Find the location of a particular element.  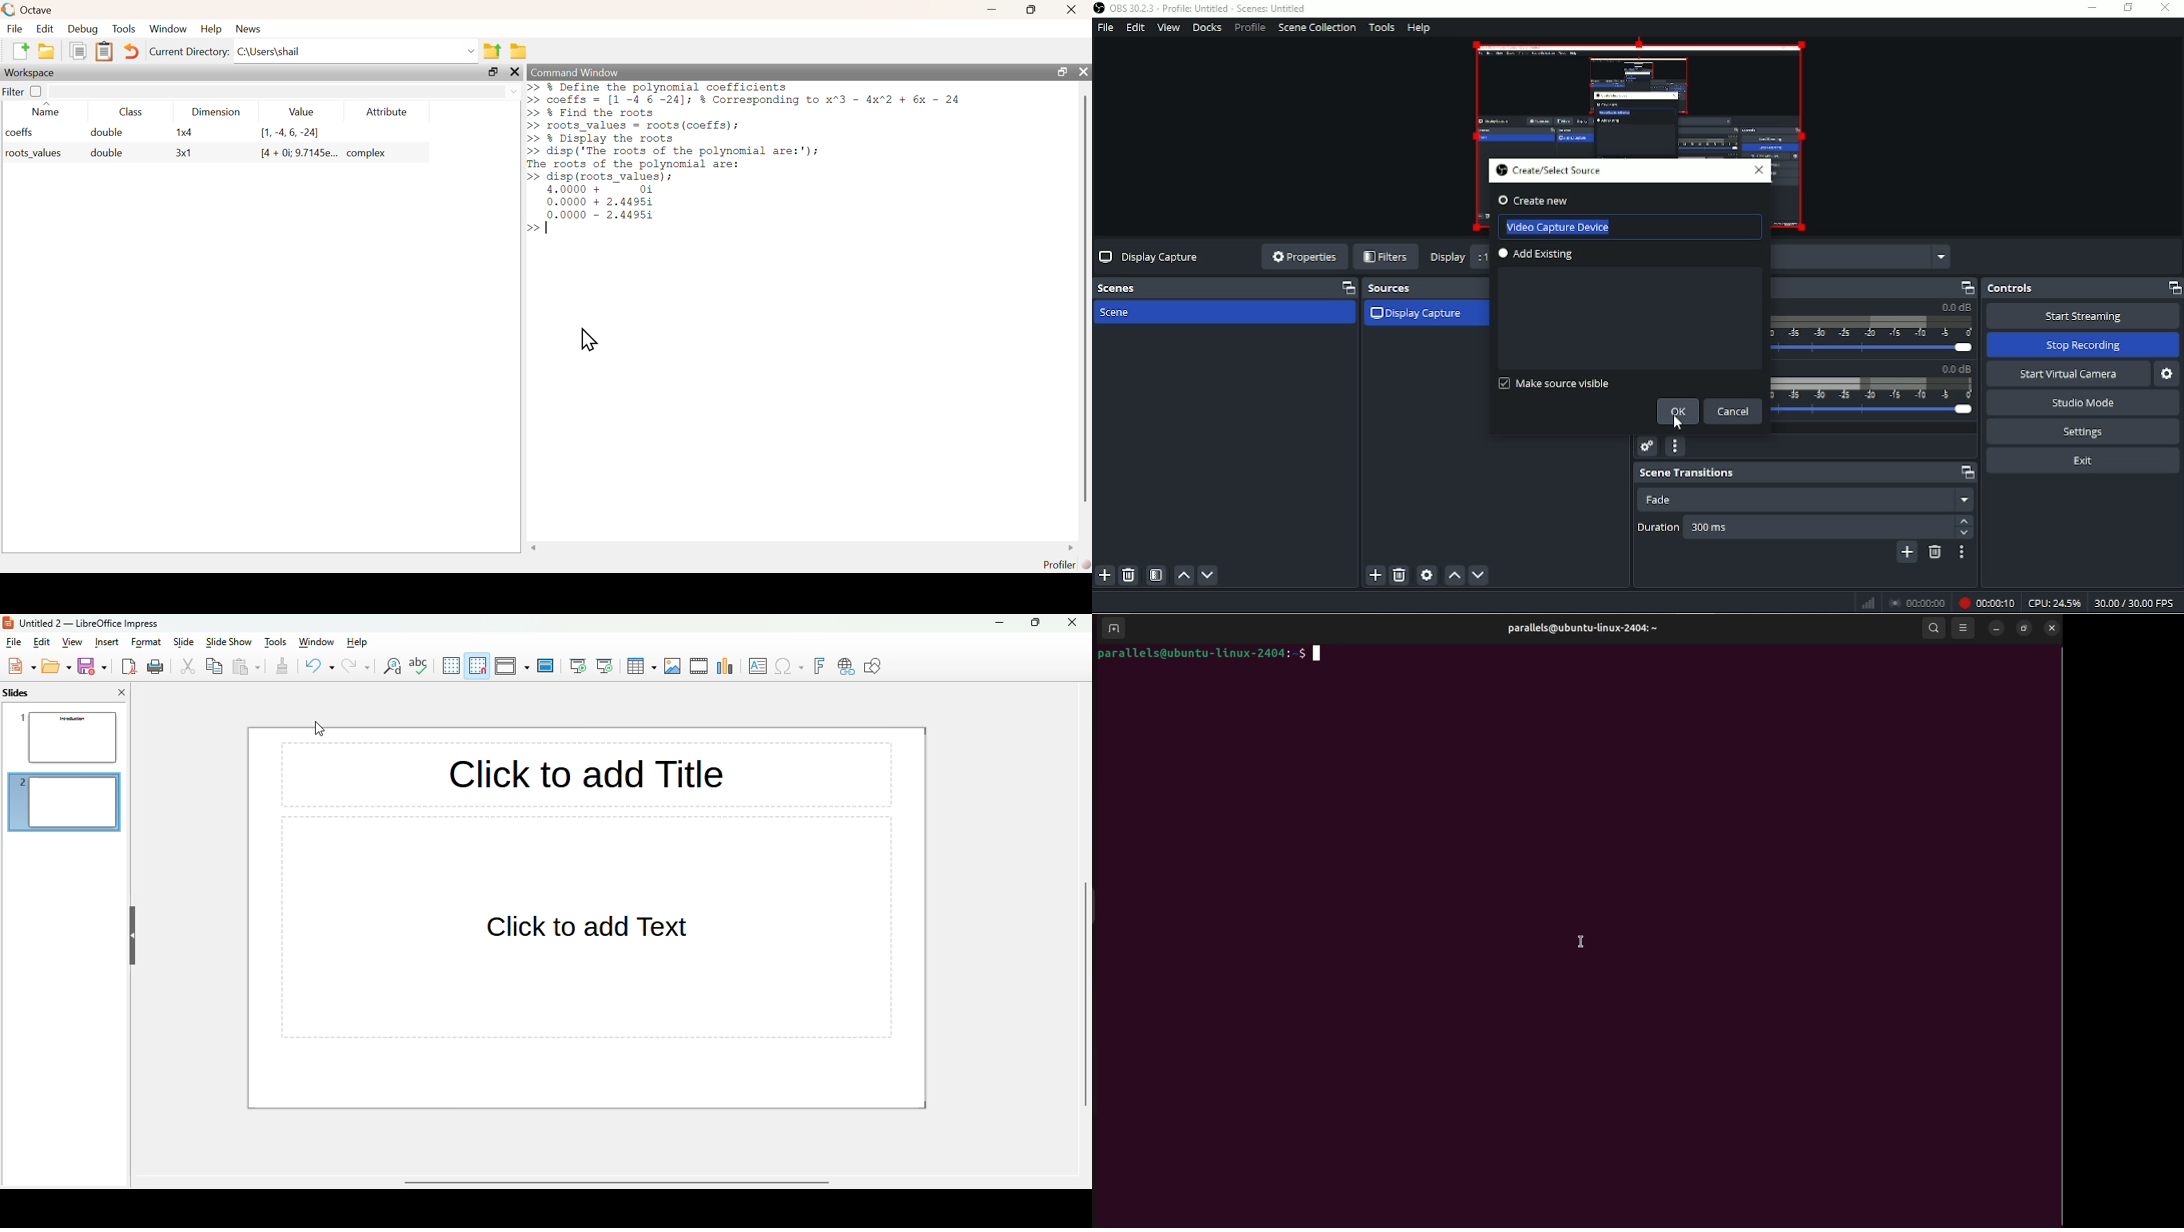

>> % Define the polynomial coefficients

>> coeffs = [1 -4 6 -24]; % Corresponding to x*3 — 4x*2 + 6x — 24
>> % Find the roots

>> roots_values = roots (coeffs);

>> % Display the roots

>> disp('The roots of the polynomial are:');

The roots of the polynomial are:

>> is located at coordinates (744, 133).